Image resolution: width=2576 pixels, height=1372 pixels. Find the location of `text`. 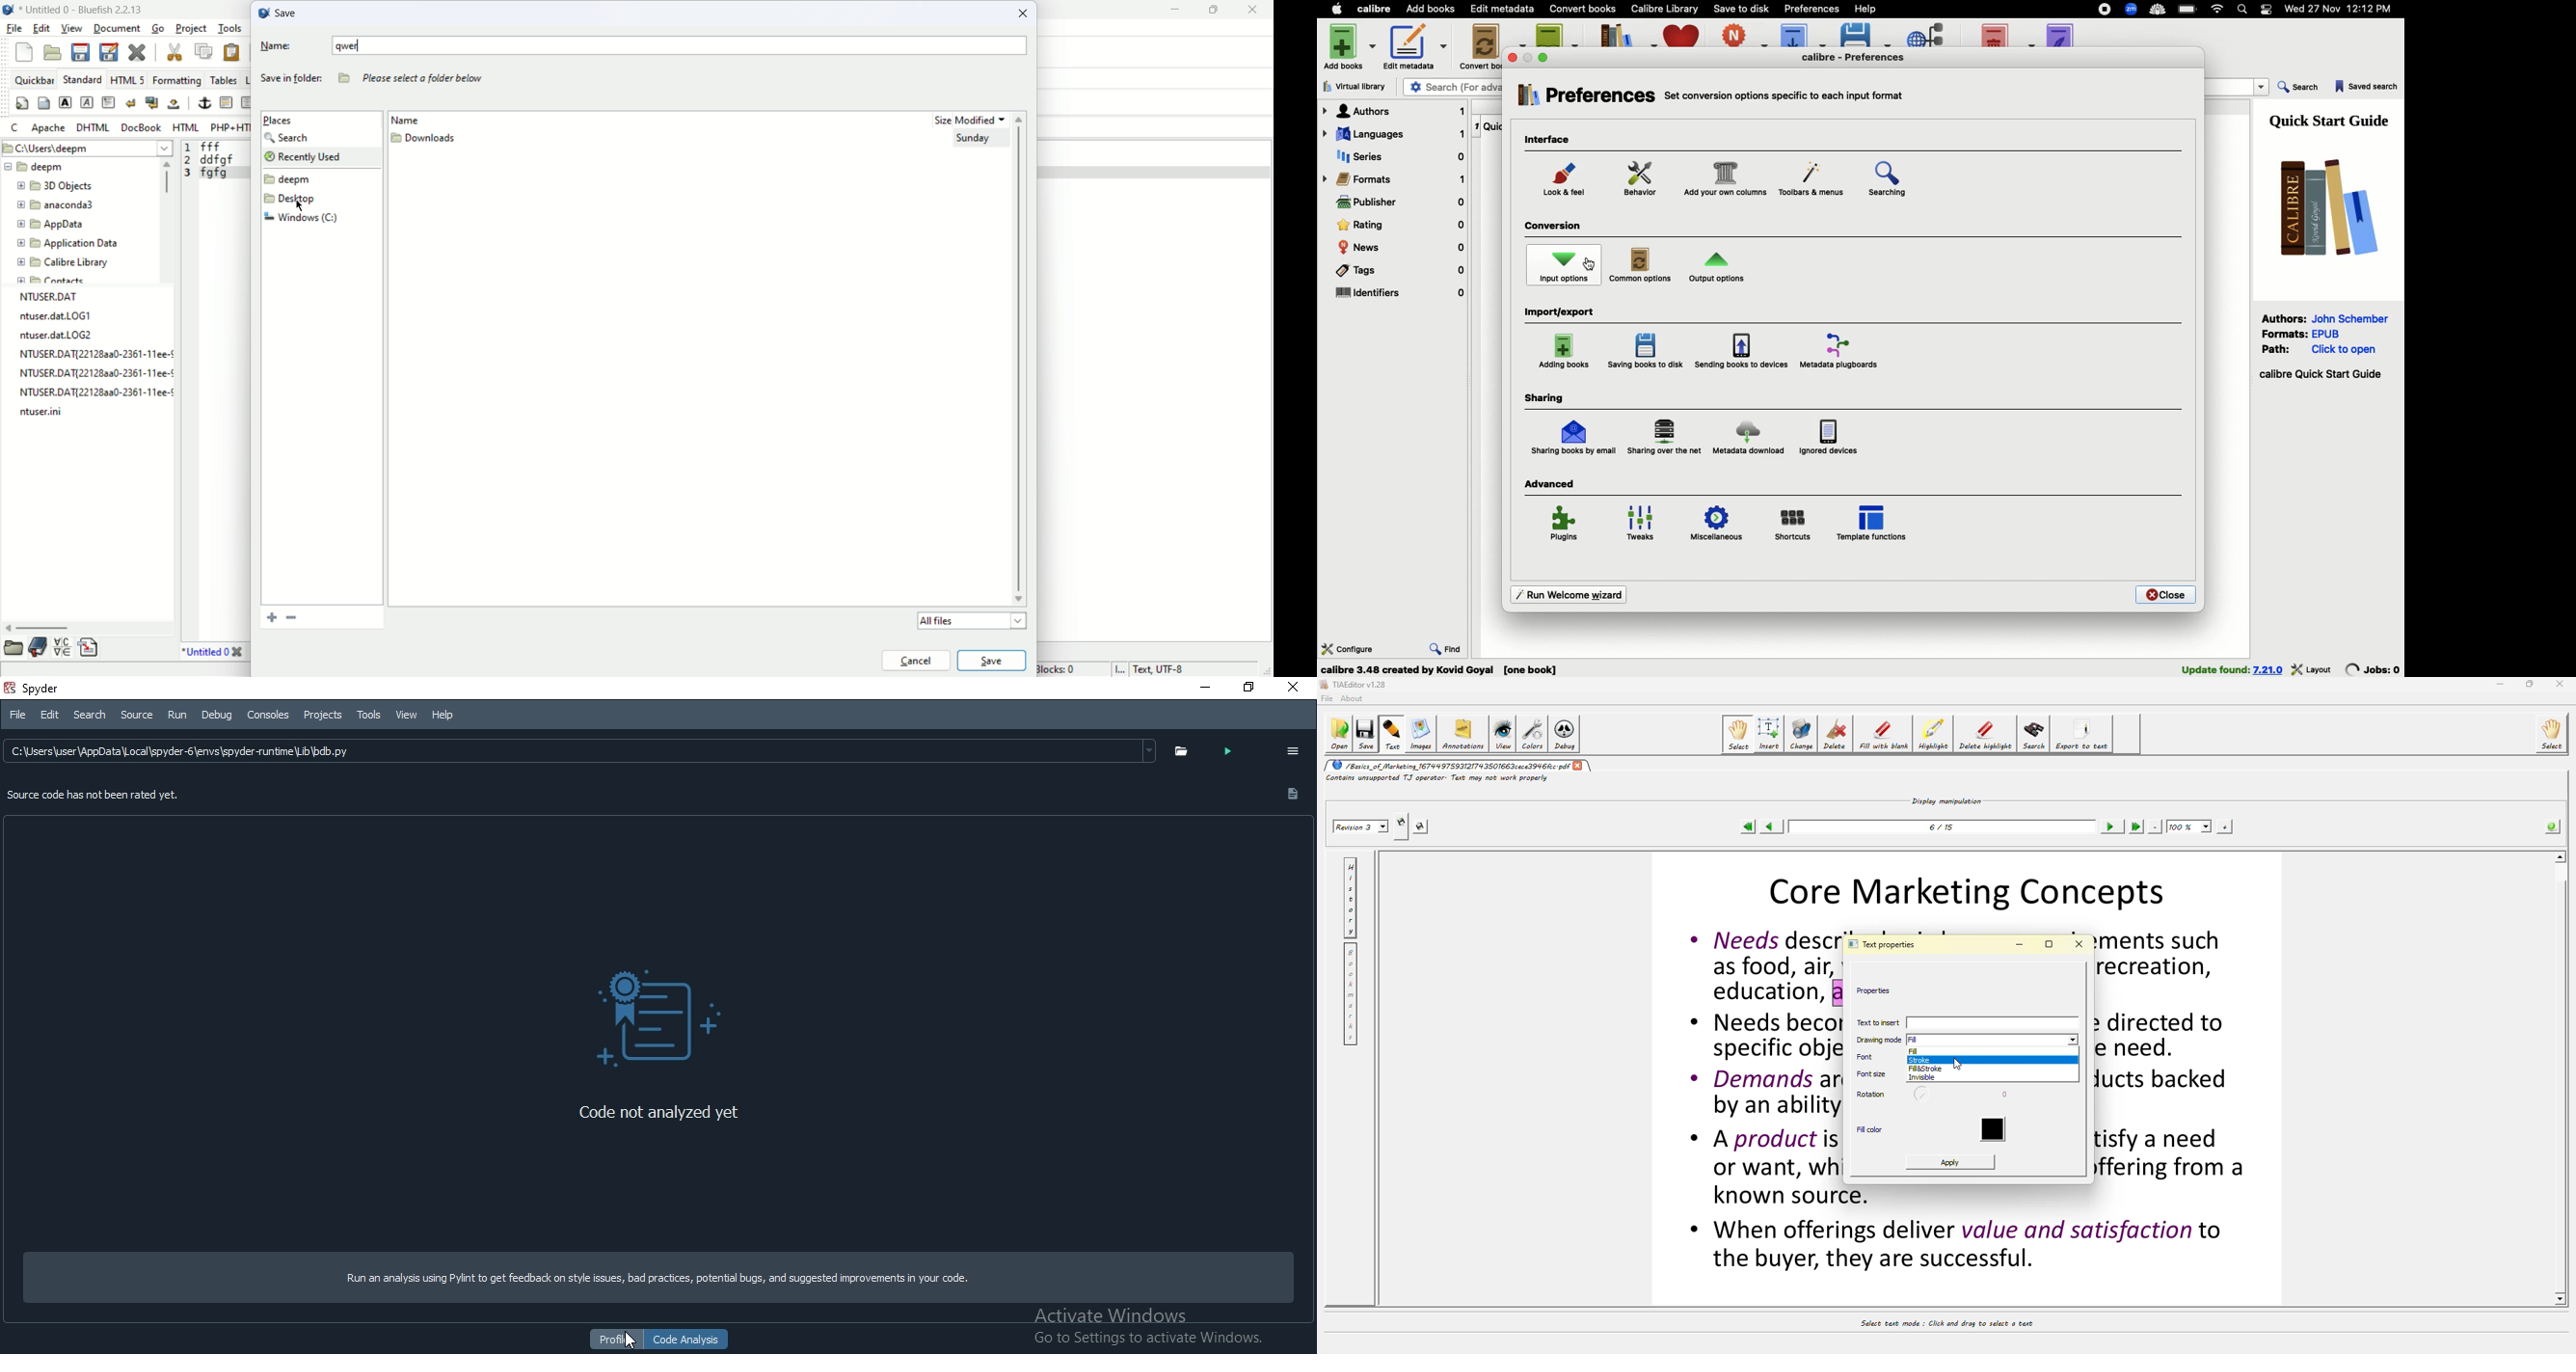

text is located at coordinates (1786, 94).